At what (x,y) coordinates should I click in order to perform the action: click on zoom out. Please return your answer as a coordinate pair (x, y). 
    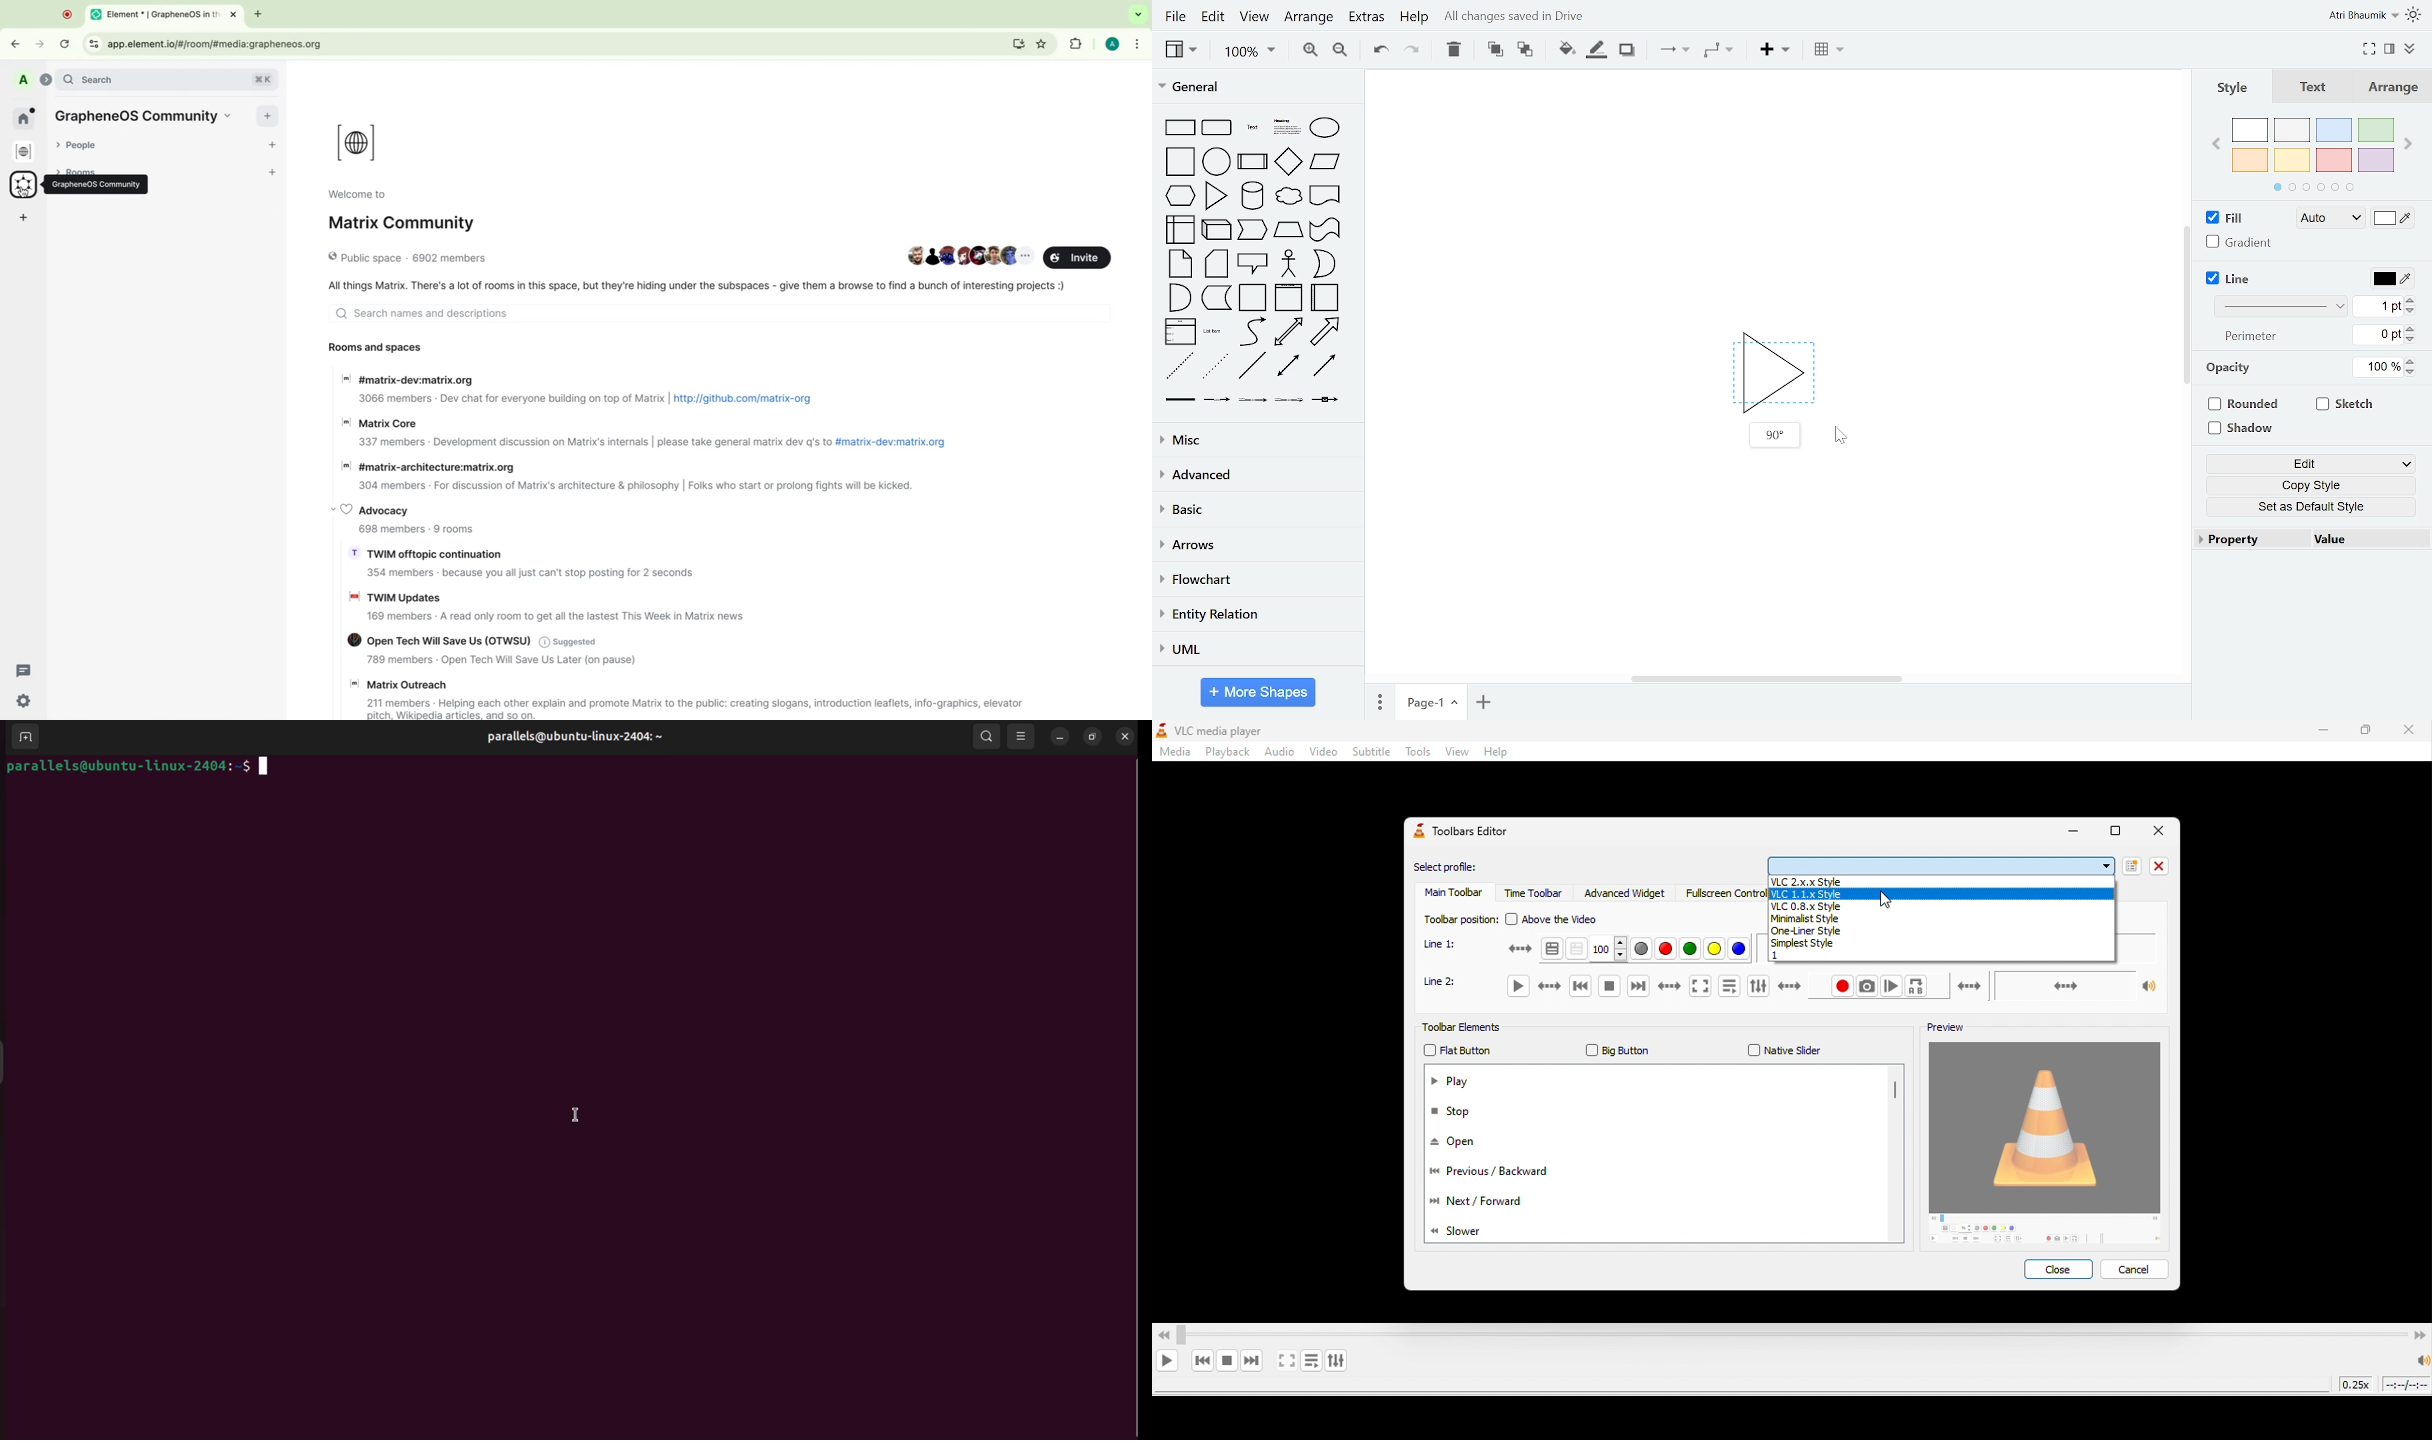
    Looking at the image, I should click on (1339, 51).